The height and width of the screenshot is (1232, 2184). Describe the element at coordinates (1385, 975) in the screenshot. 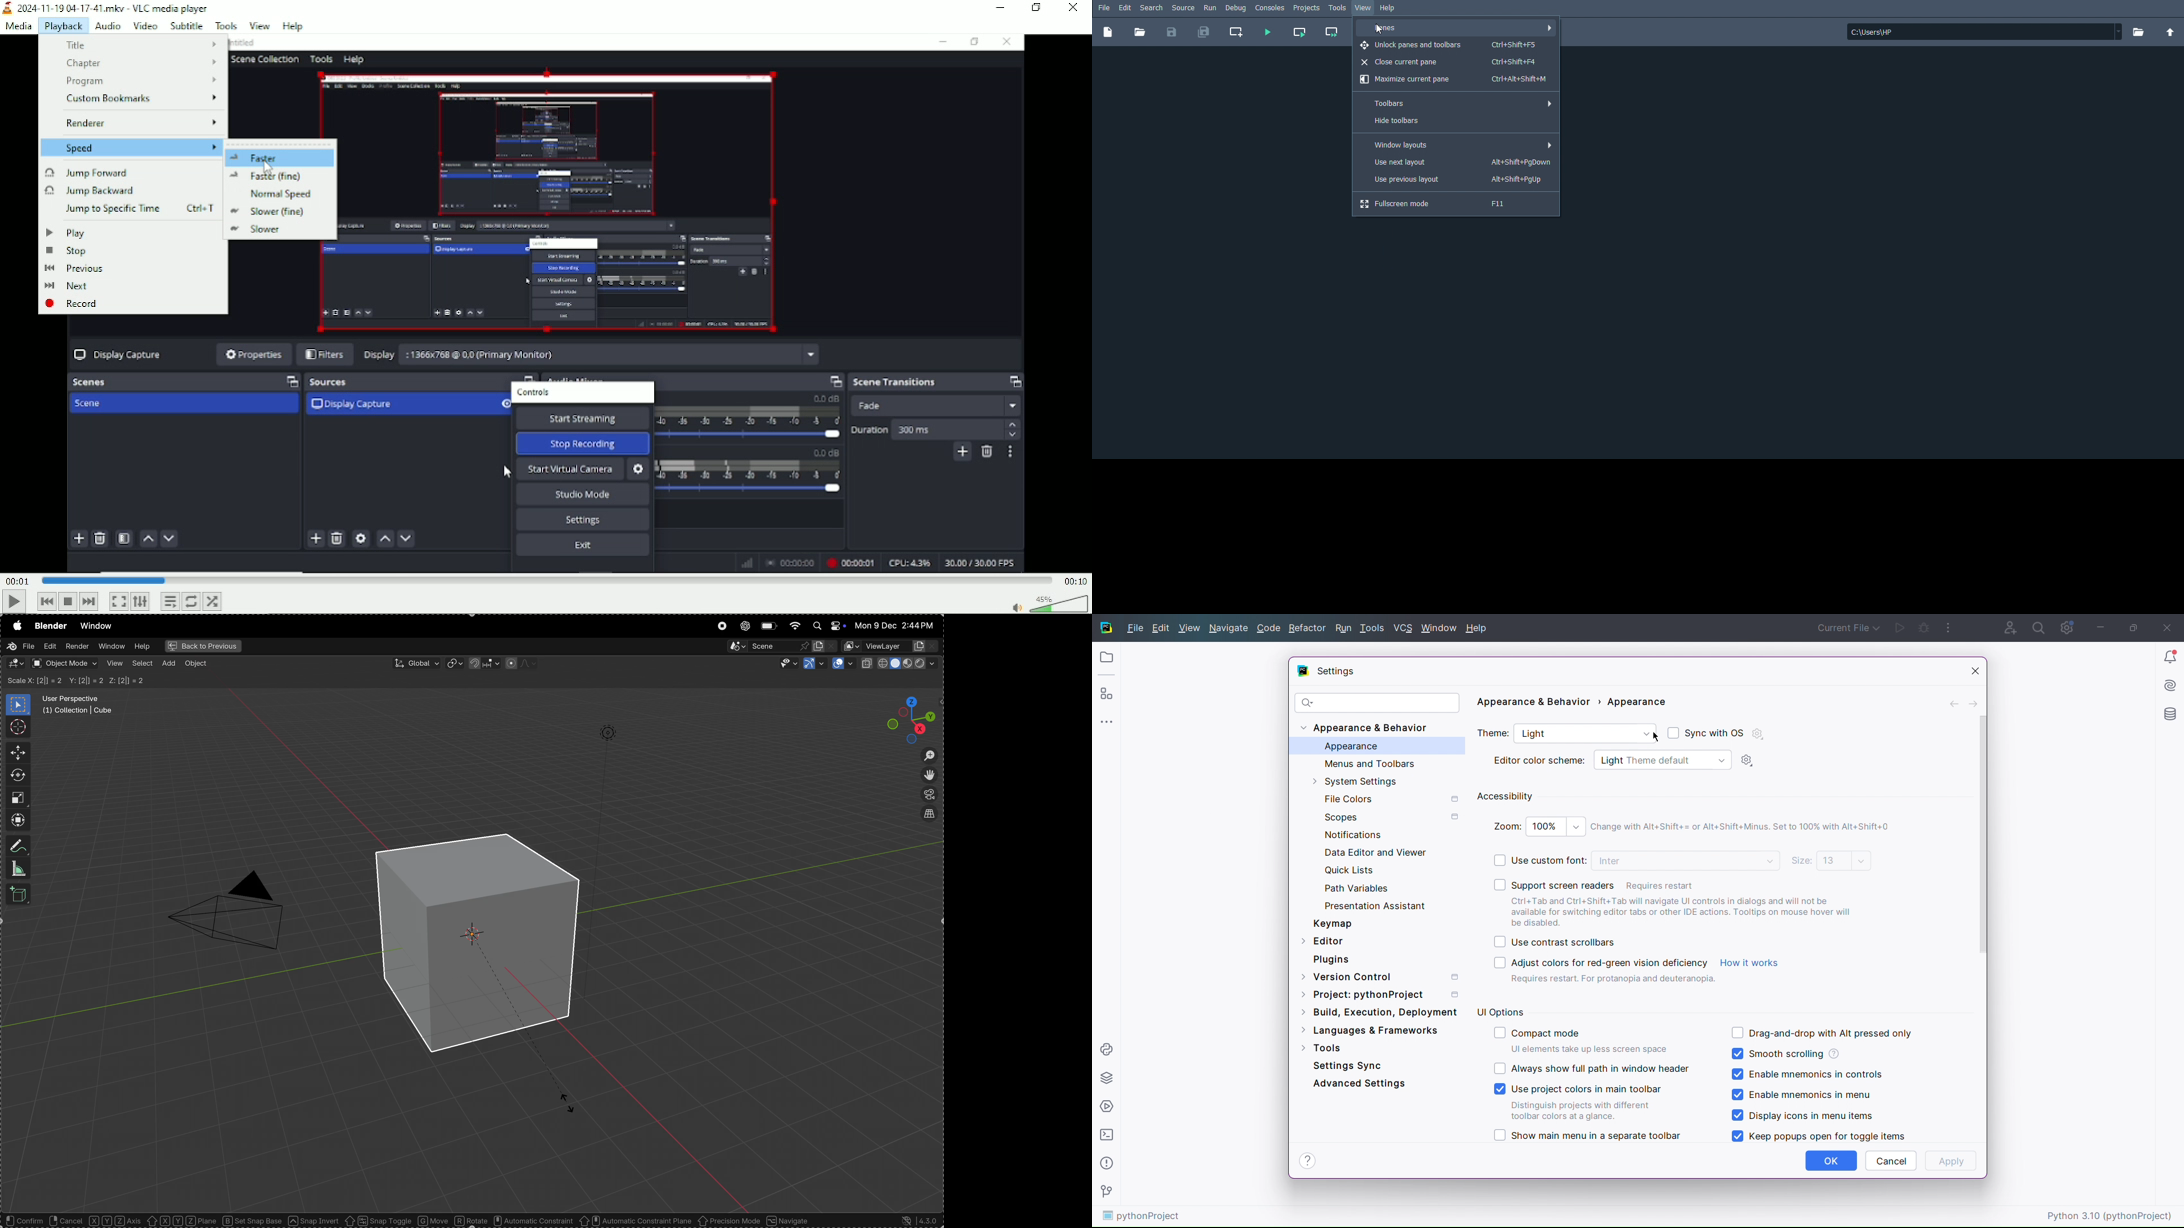

I see `Version Control` at that location.